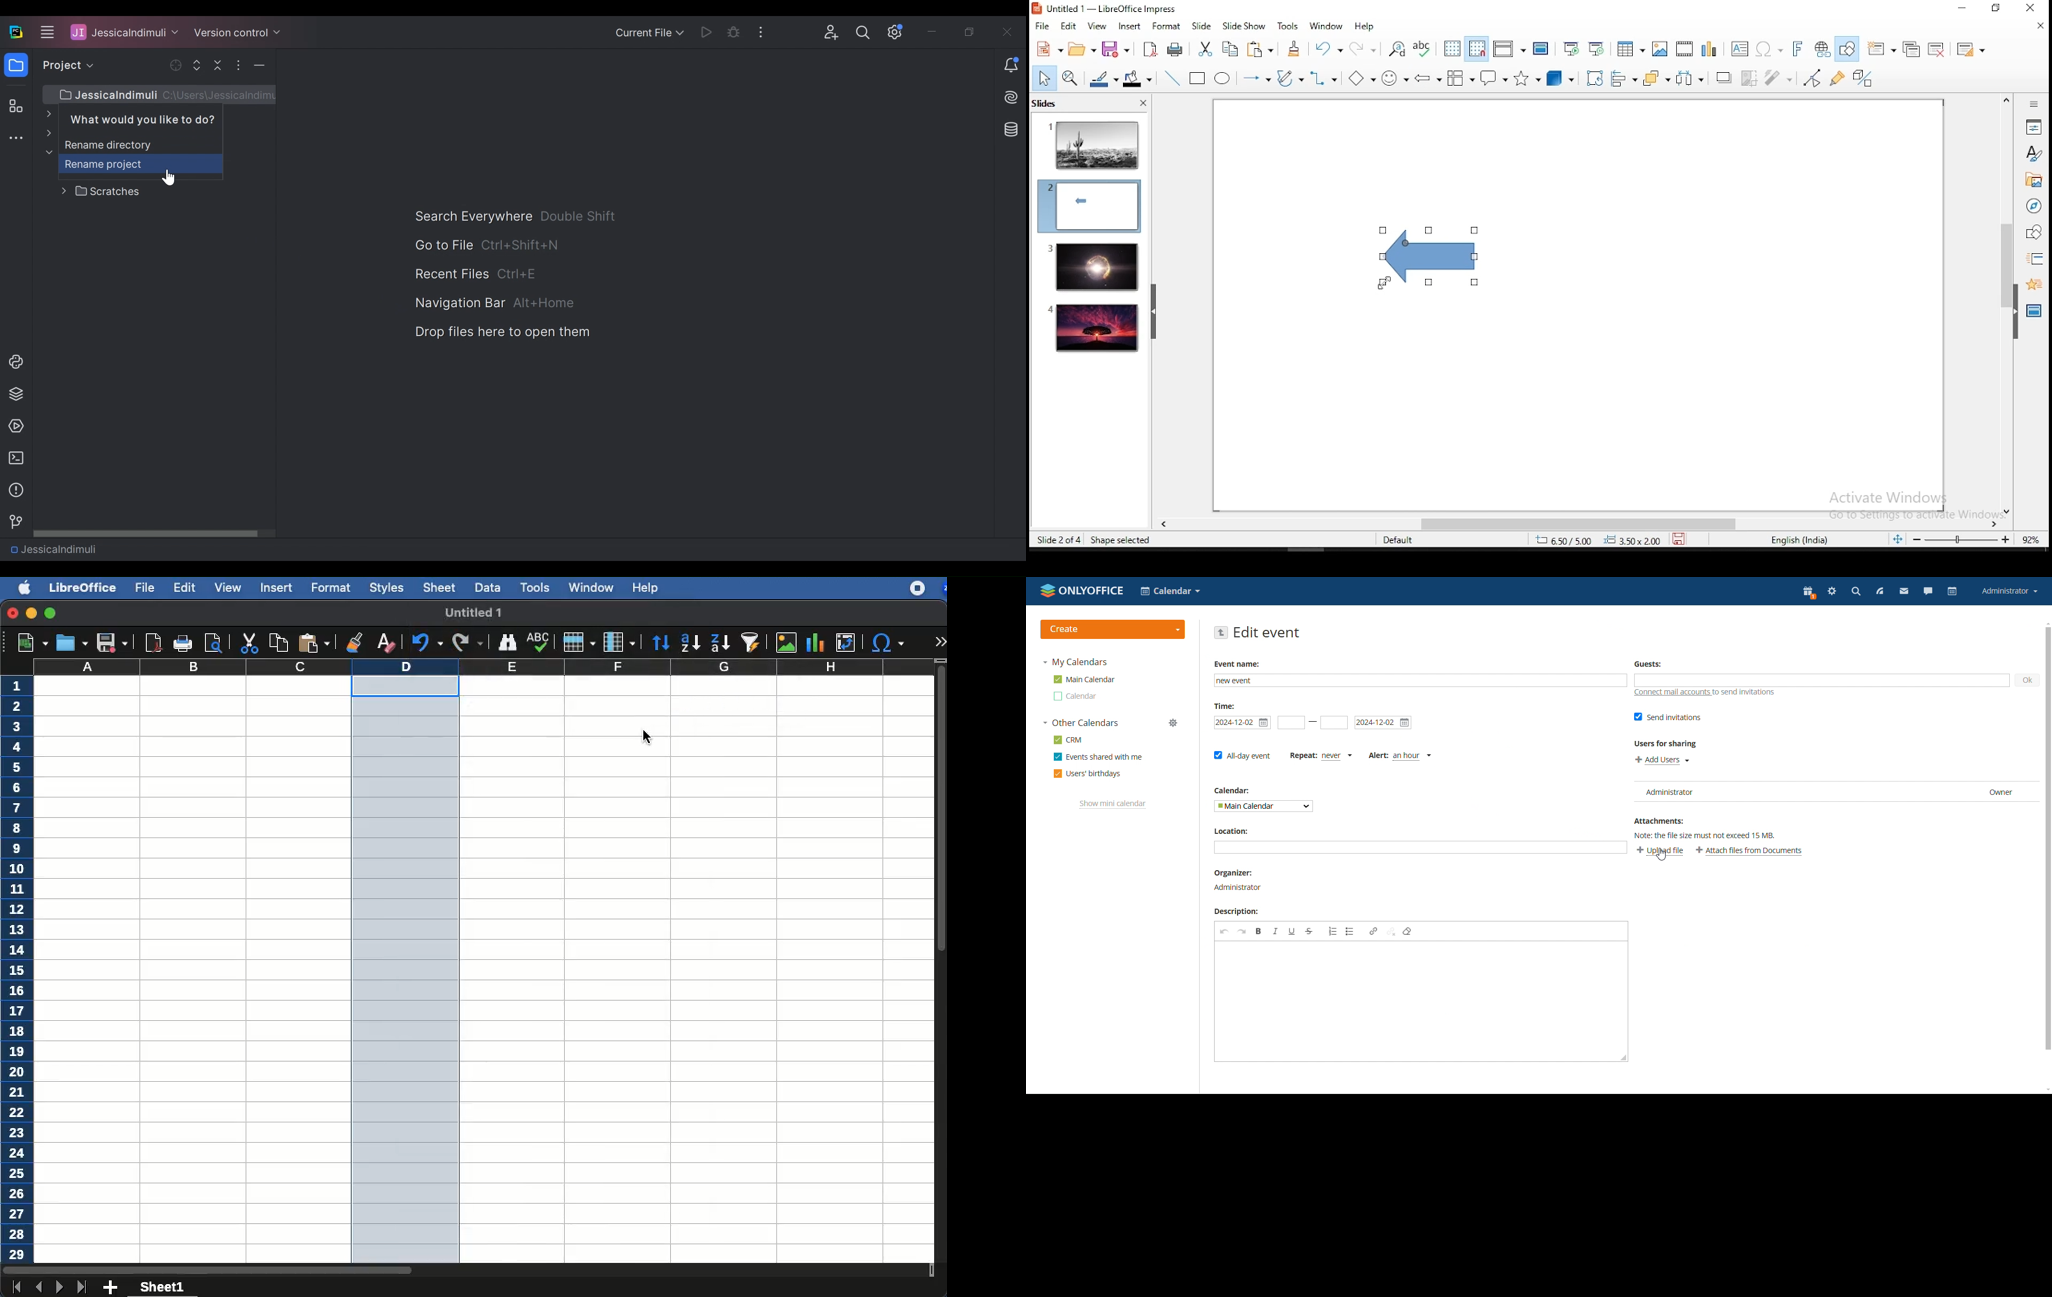 The image size is (2072, 1316). Describe the element at coordinates (2034, 260) in the screenshot. I see `slide transition` at that location.